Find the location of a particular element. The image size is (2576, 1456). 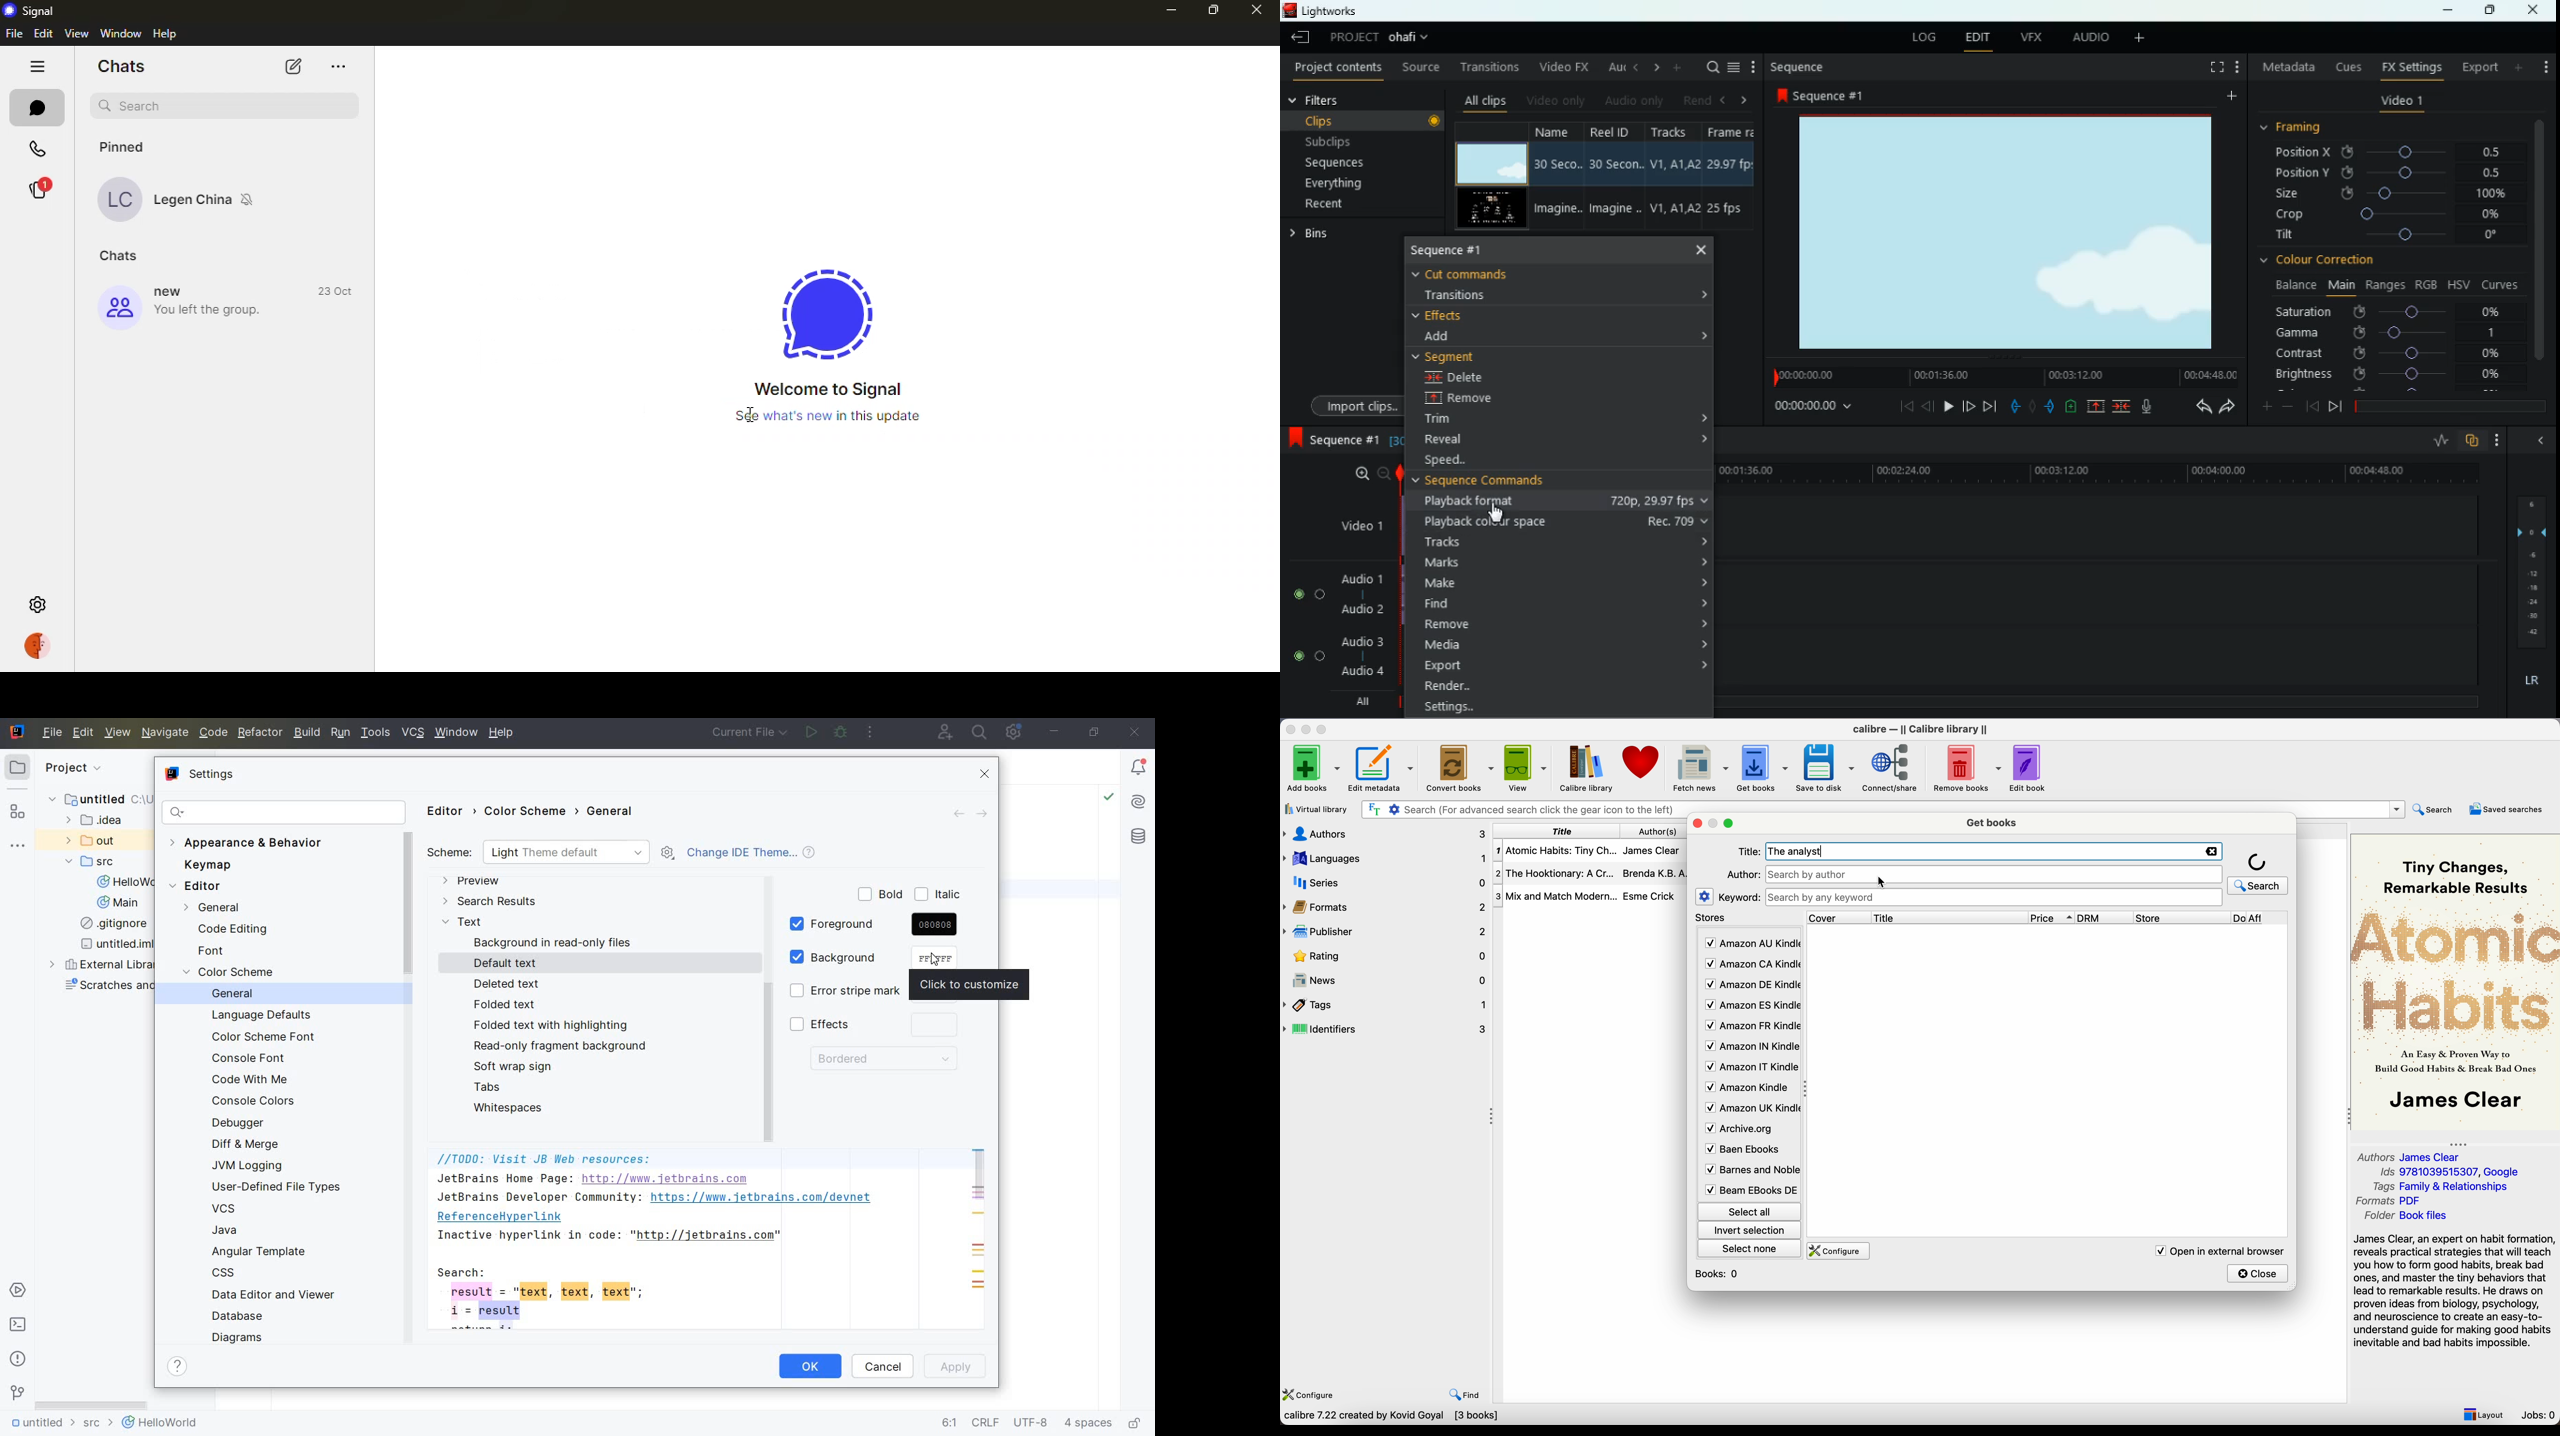

new chat is located at coordinates (293, 67).